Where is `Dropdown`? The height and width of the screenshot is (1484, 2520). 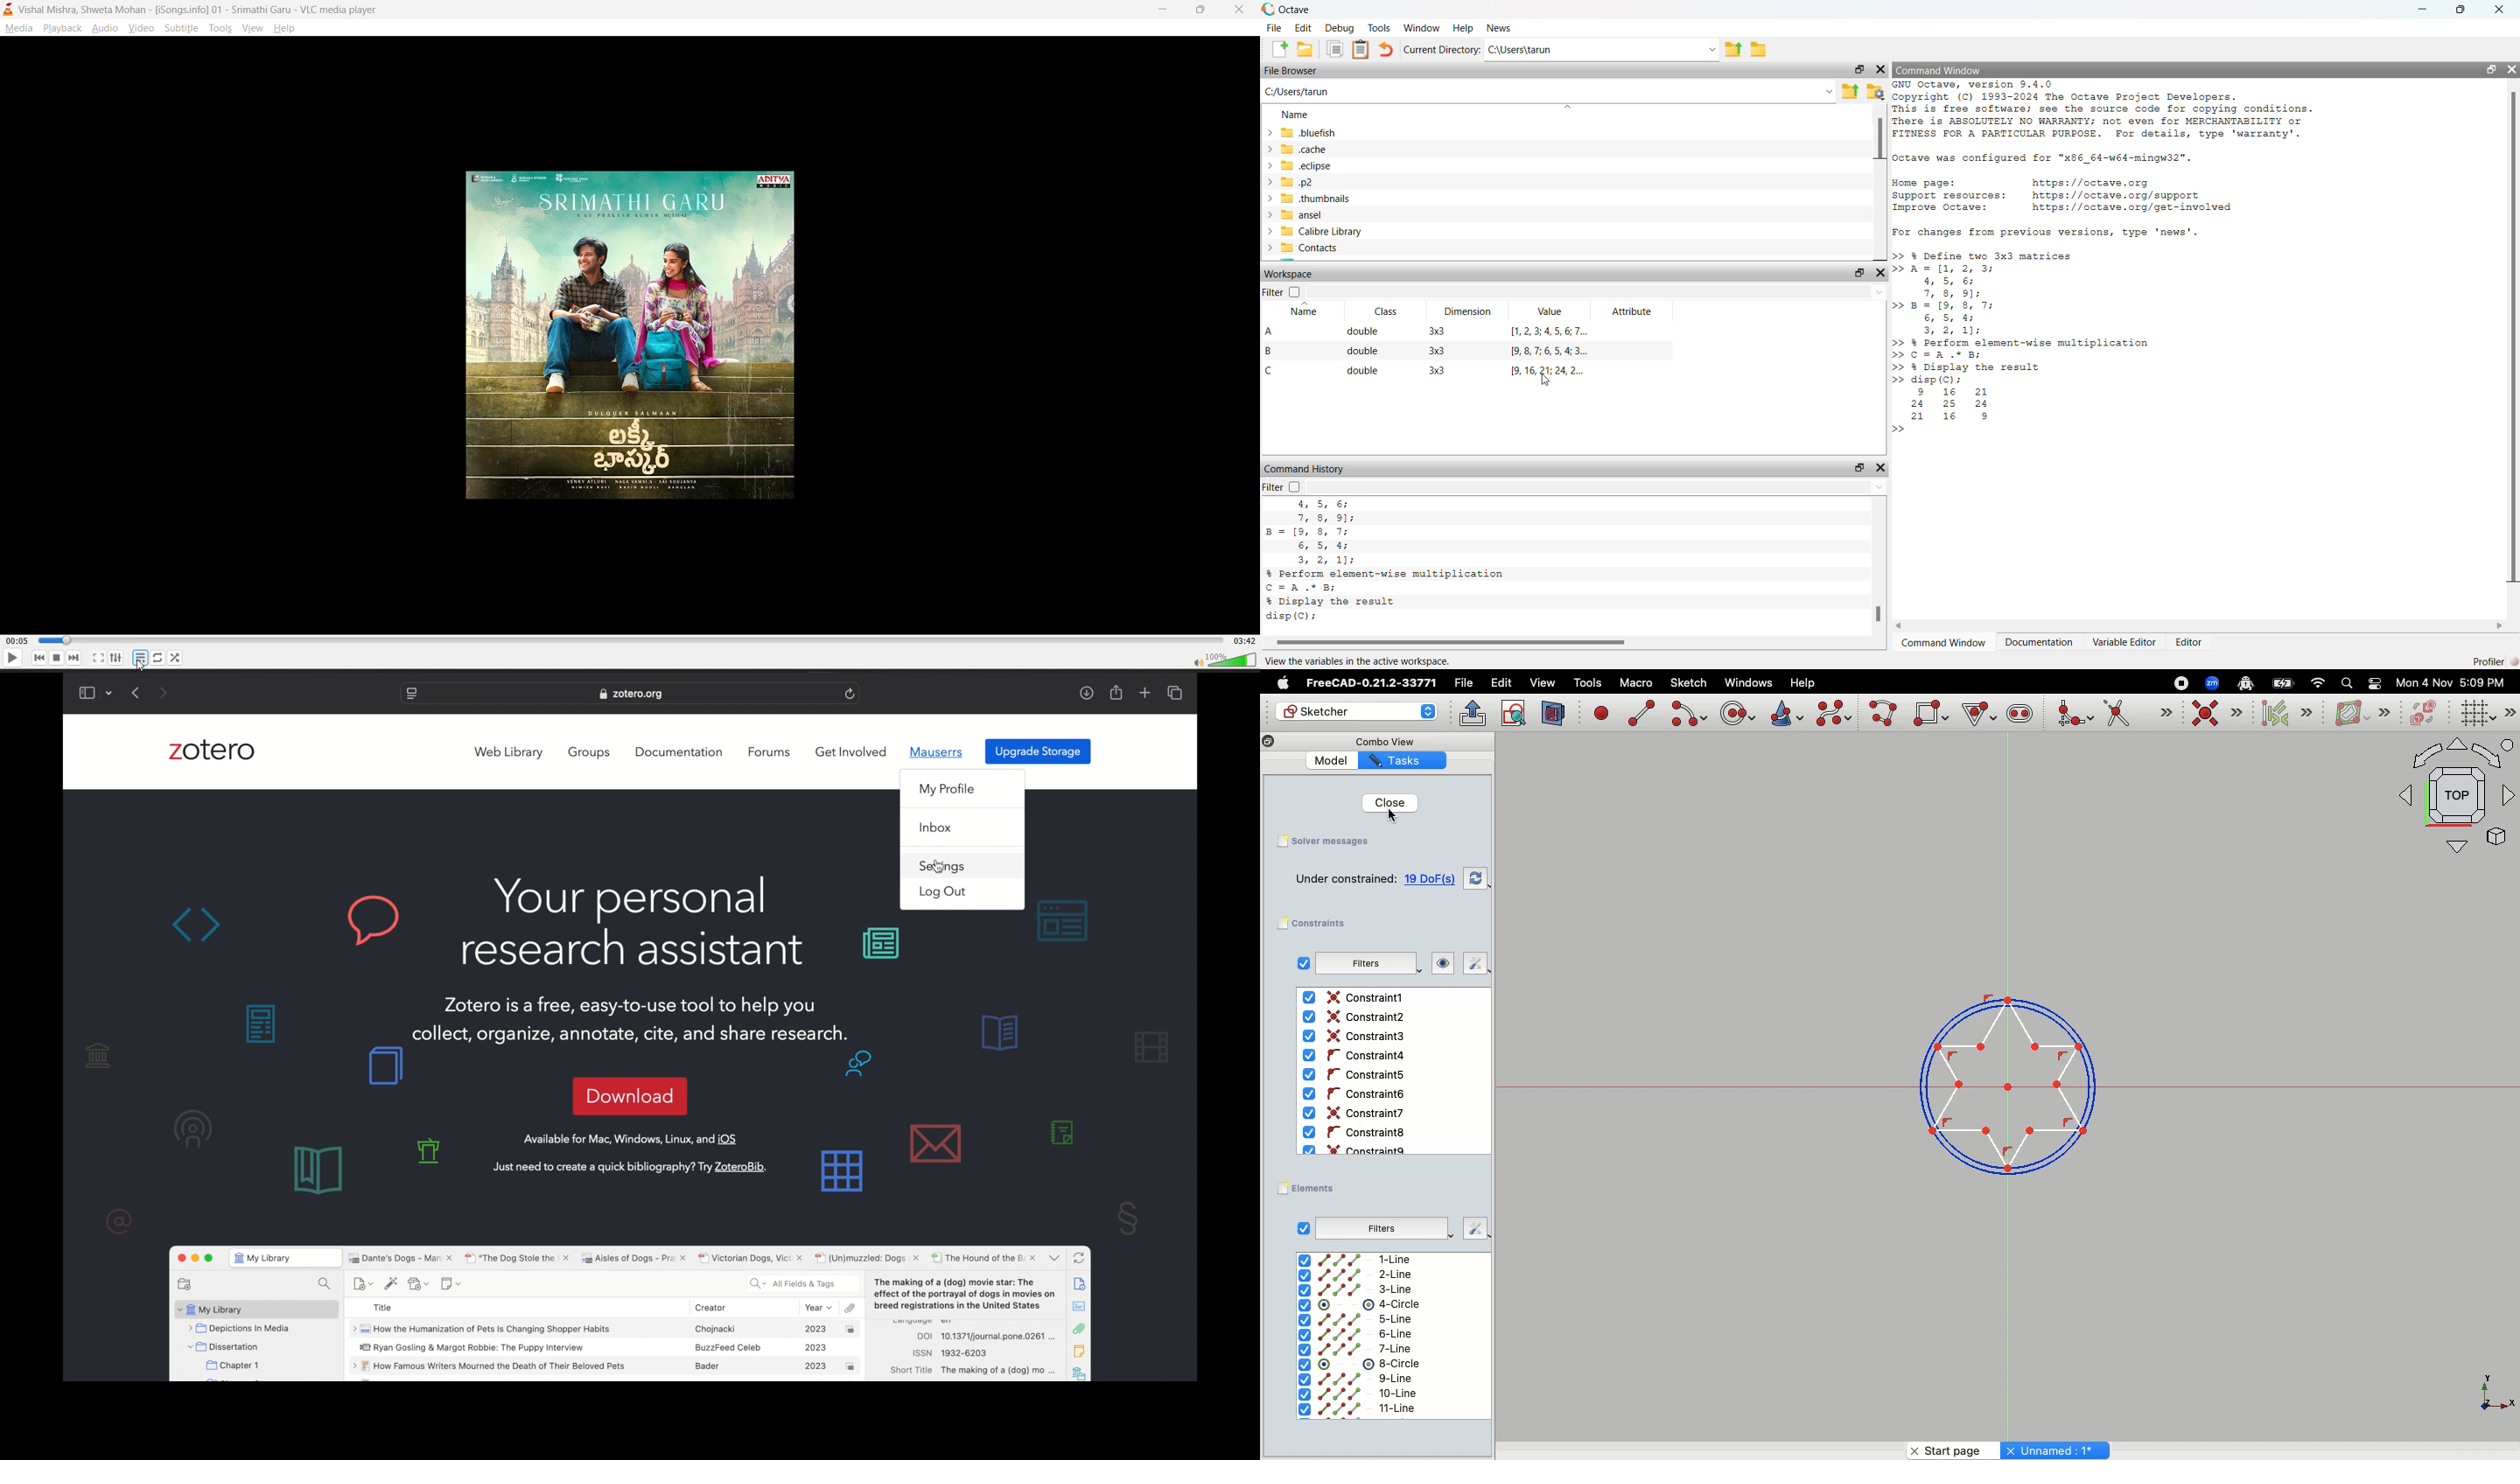
Dropdown is located at coordinates (1596, 291).